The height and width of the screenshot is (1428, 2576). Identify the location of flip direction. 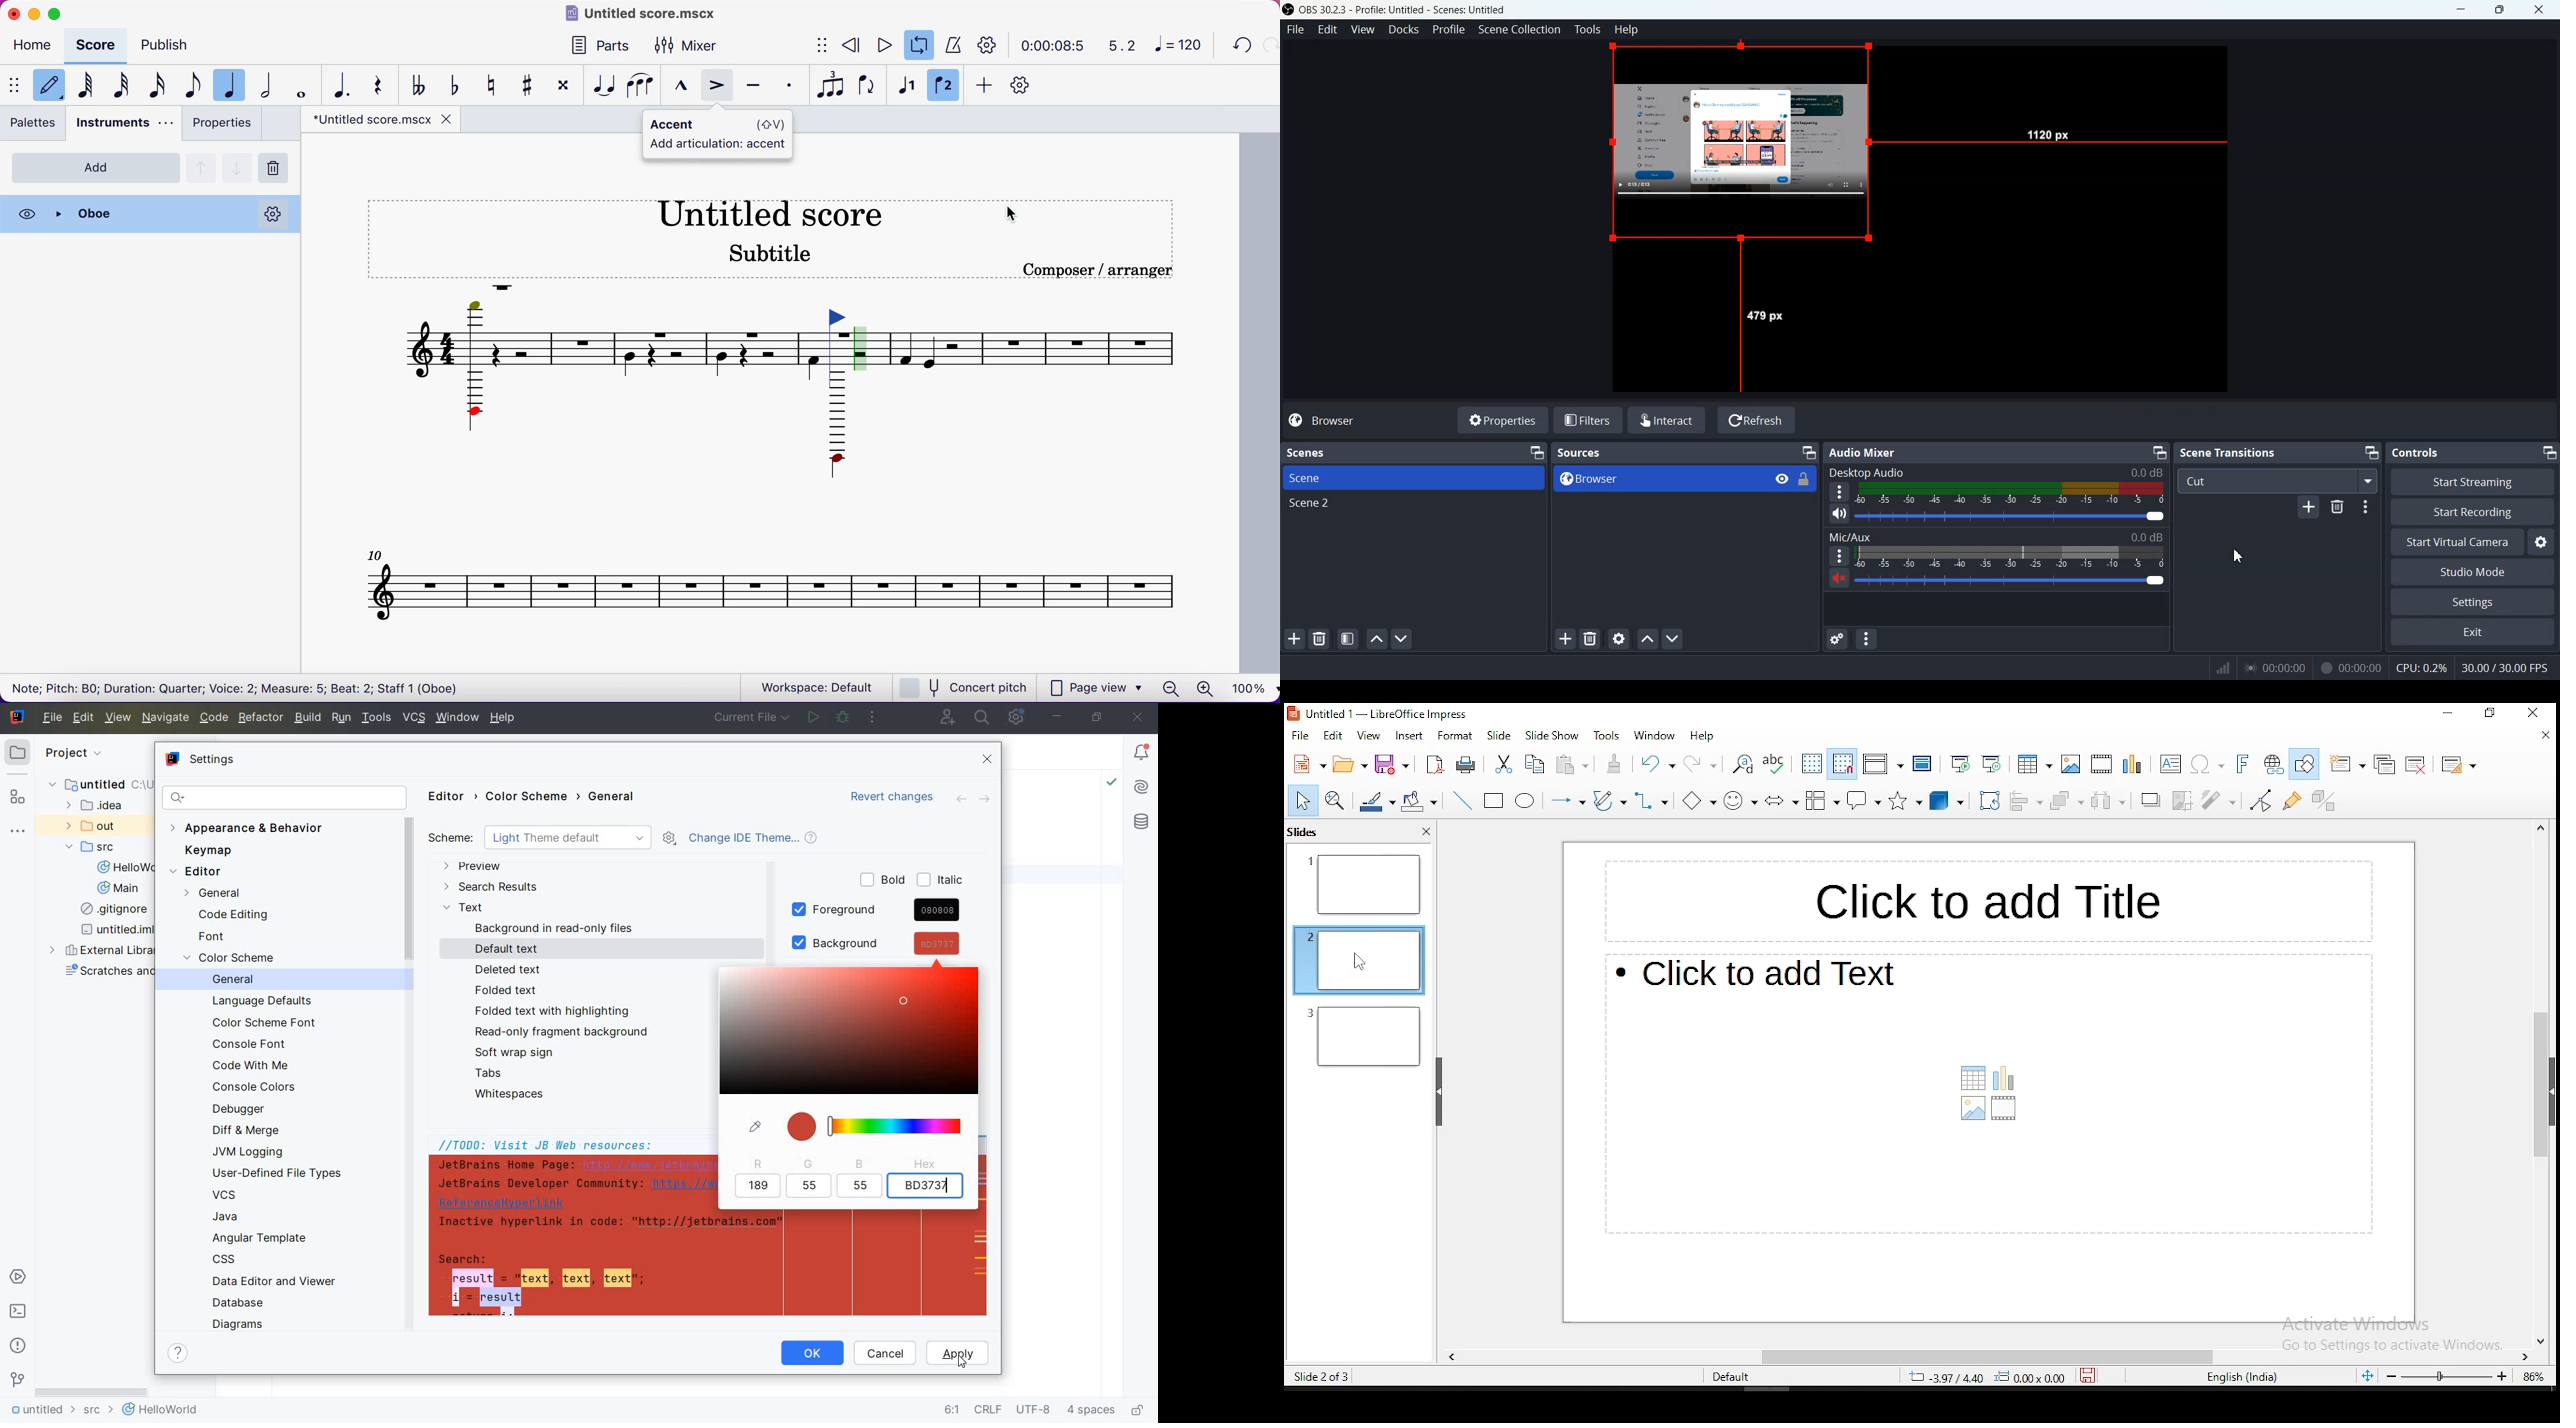
(869, 88).